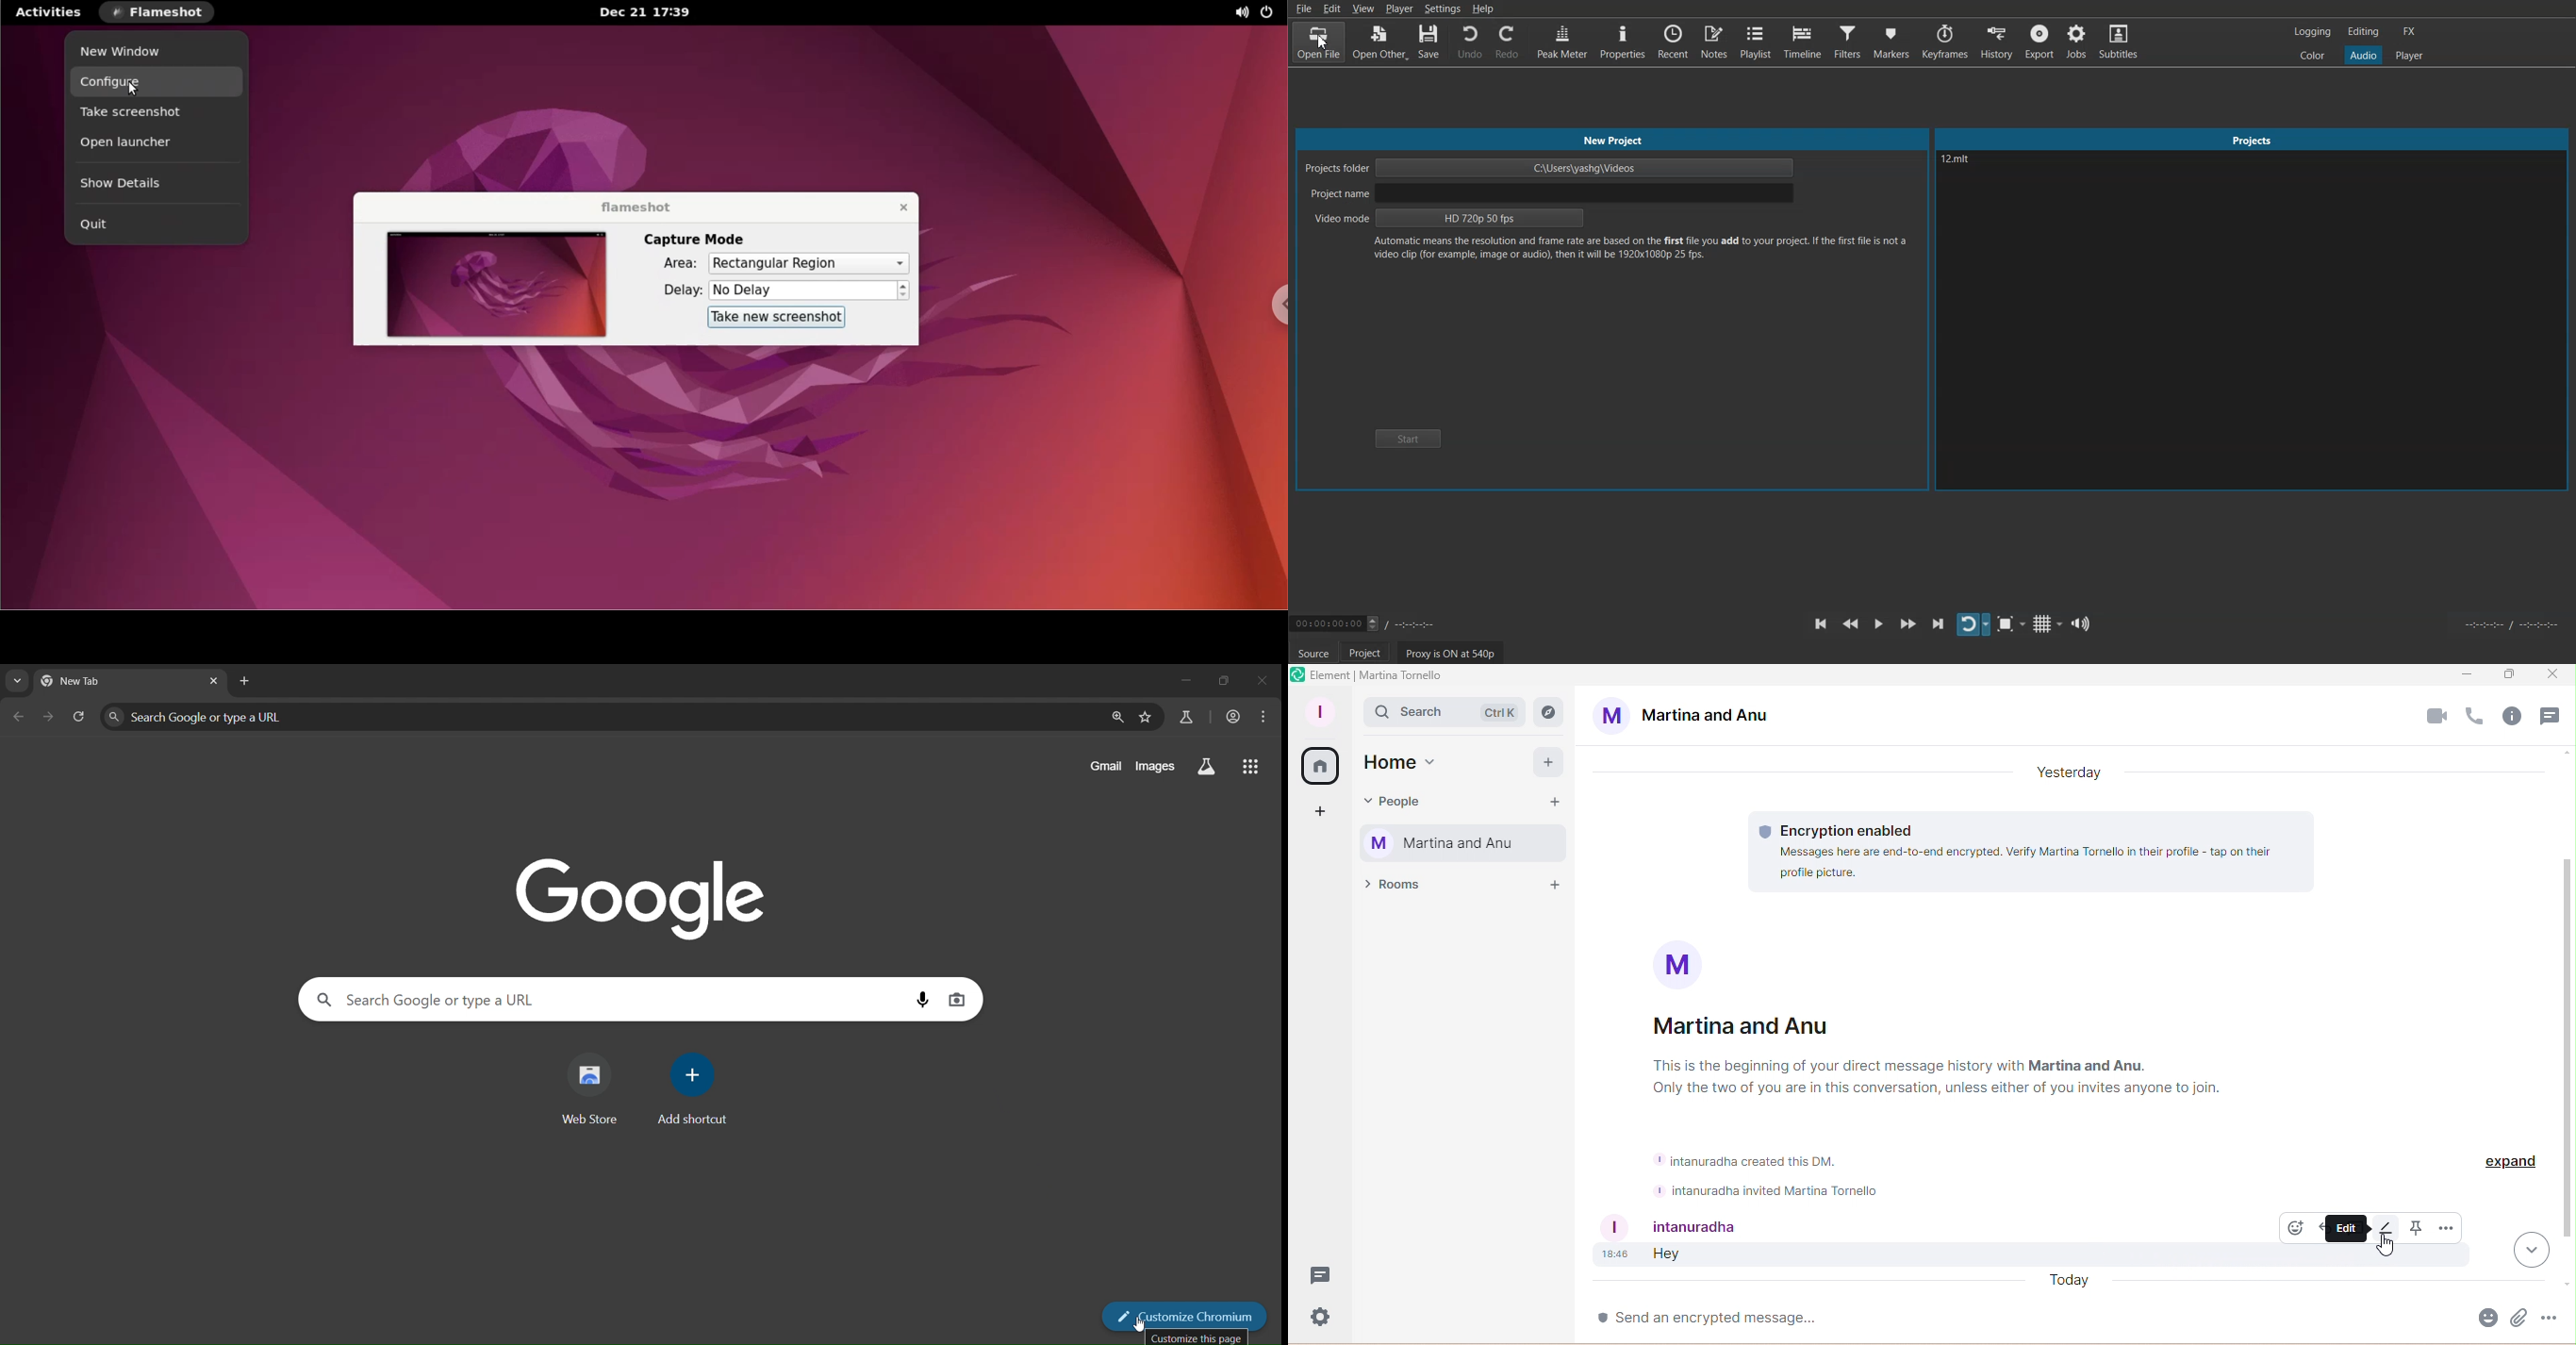 The width and height of the screenshot is (2576, 1372). I want to click on menu, so click(1267, 717).